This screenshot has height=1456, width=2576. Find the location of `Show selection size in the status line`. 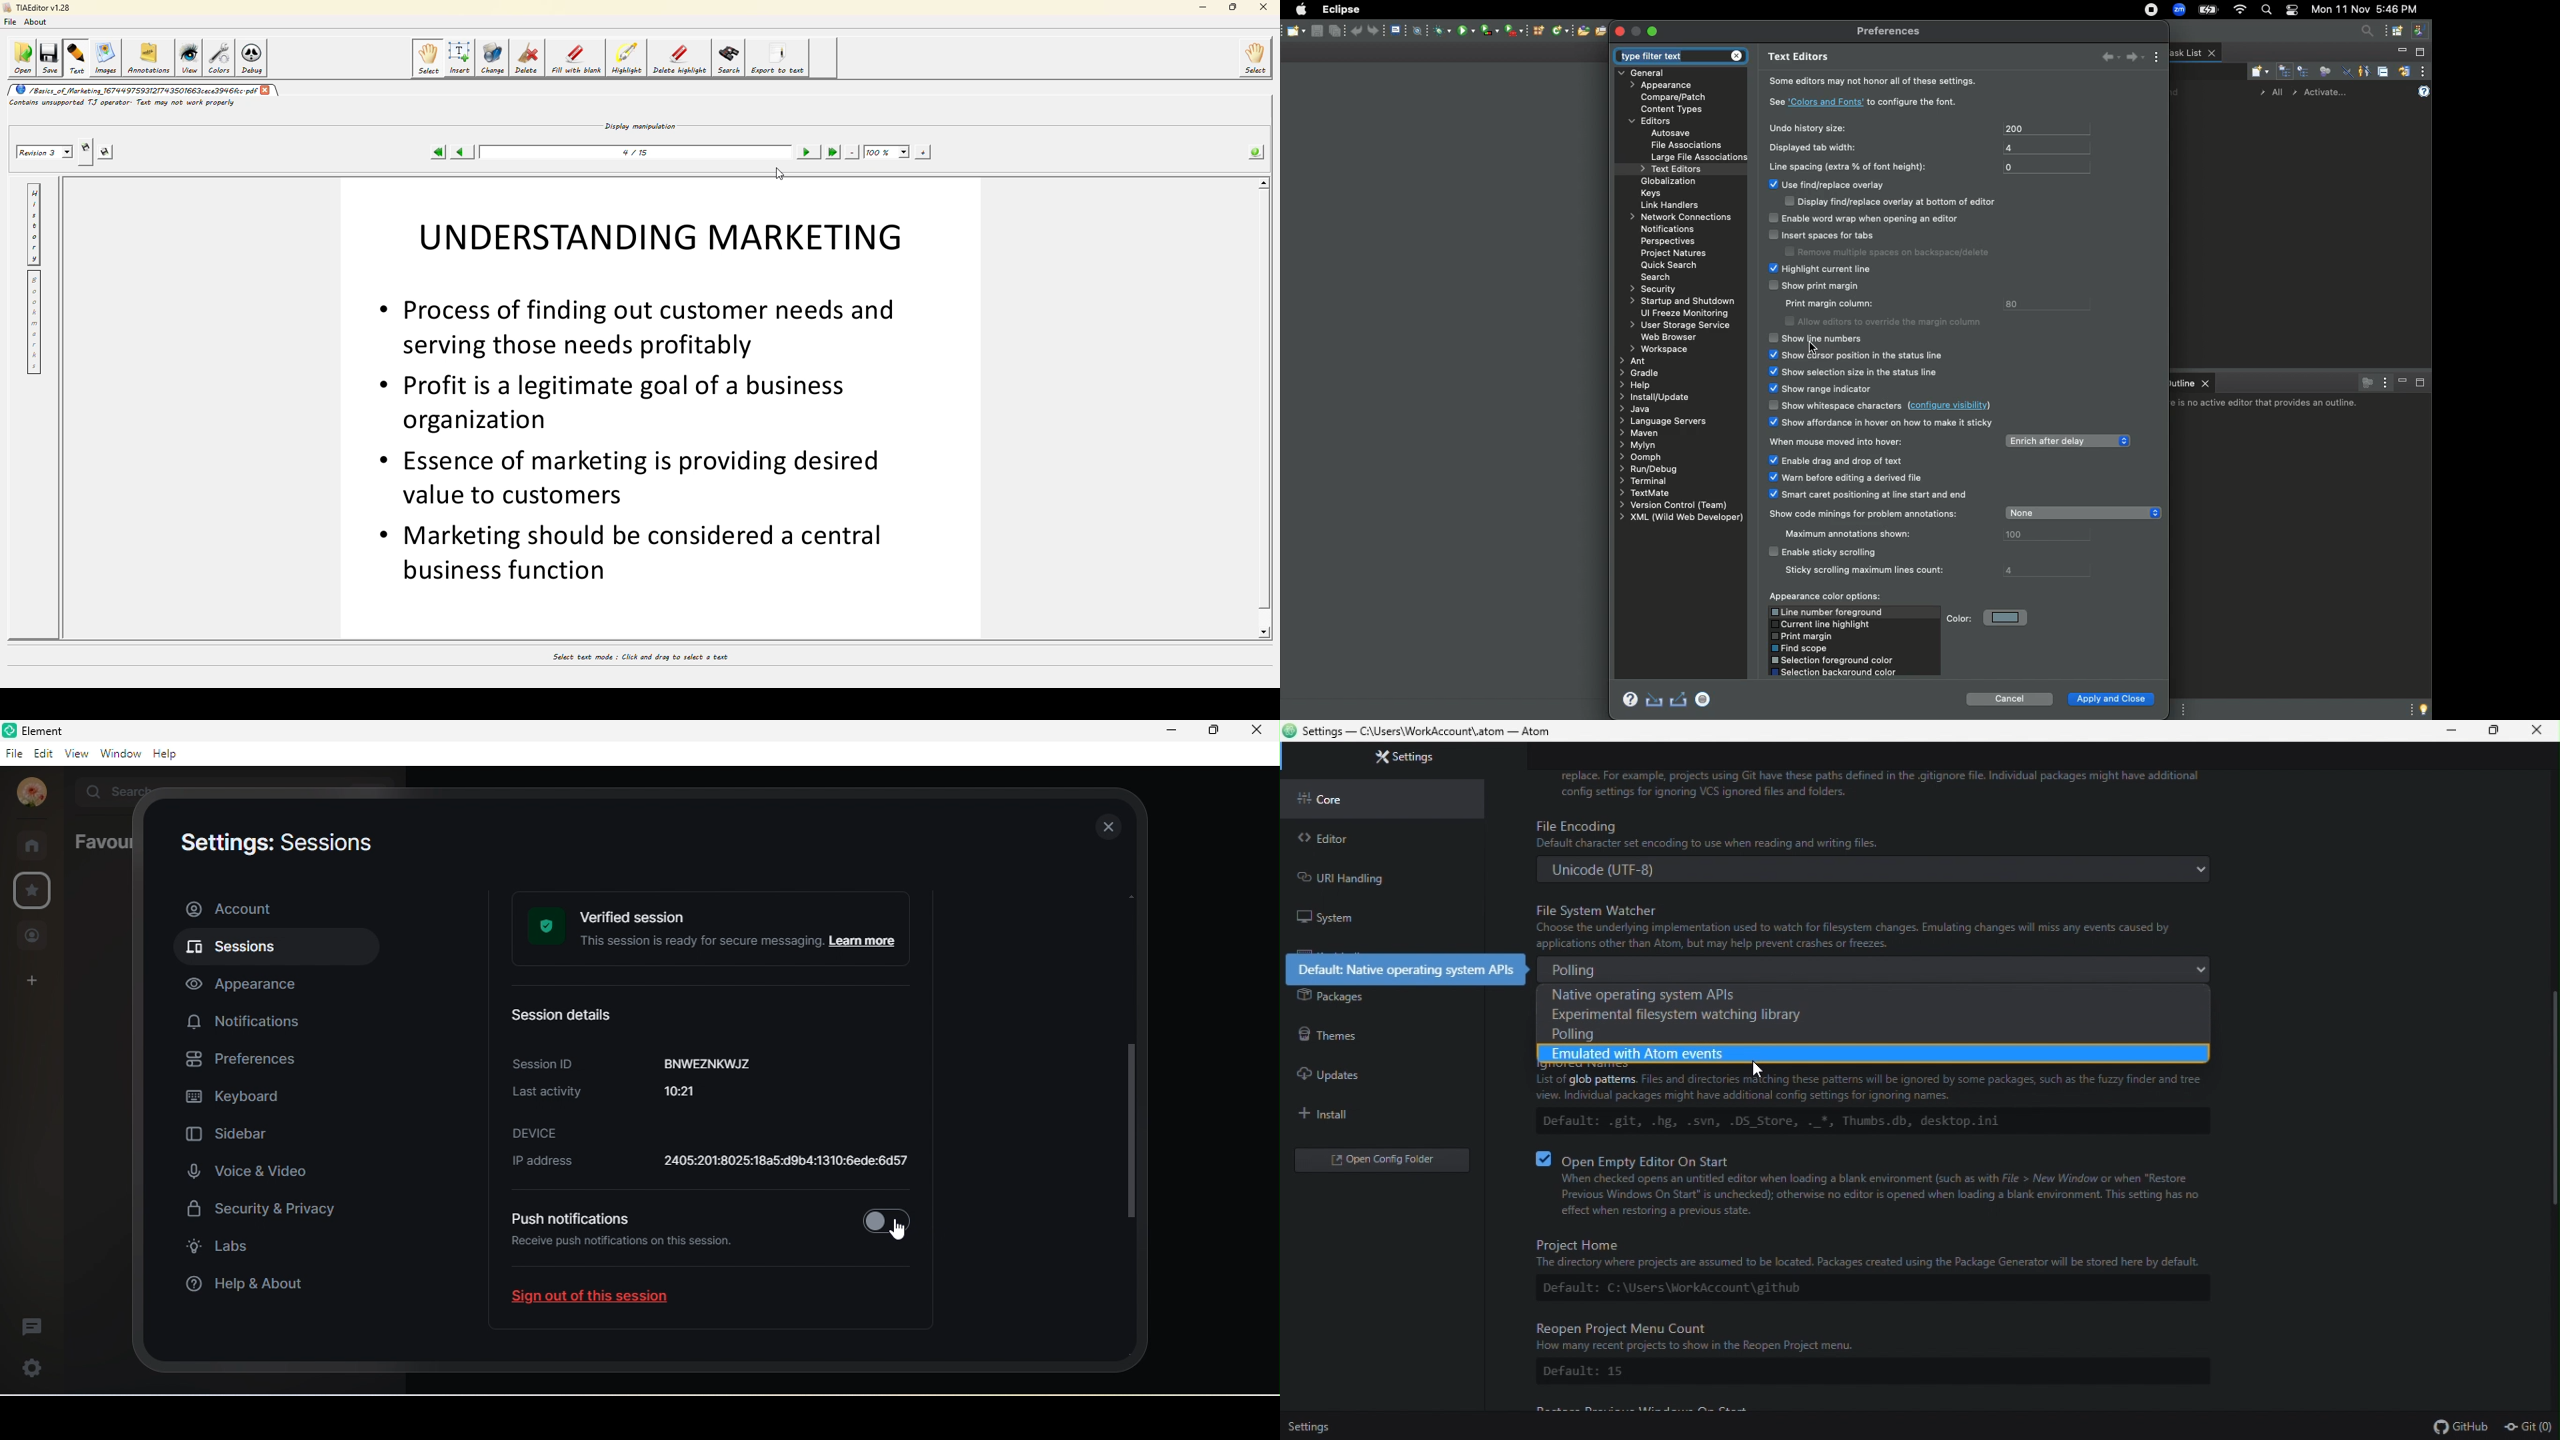

Show selection size in the status line is located at coordinates (1855, 371).